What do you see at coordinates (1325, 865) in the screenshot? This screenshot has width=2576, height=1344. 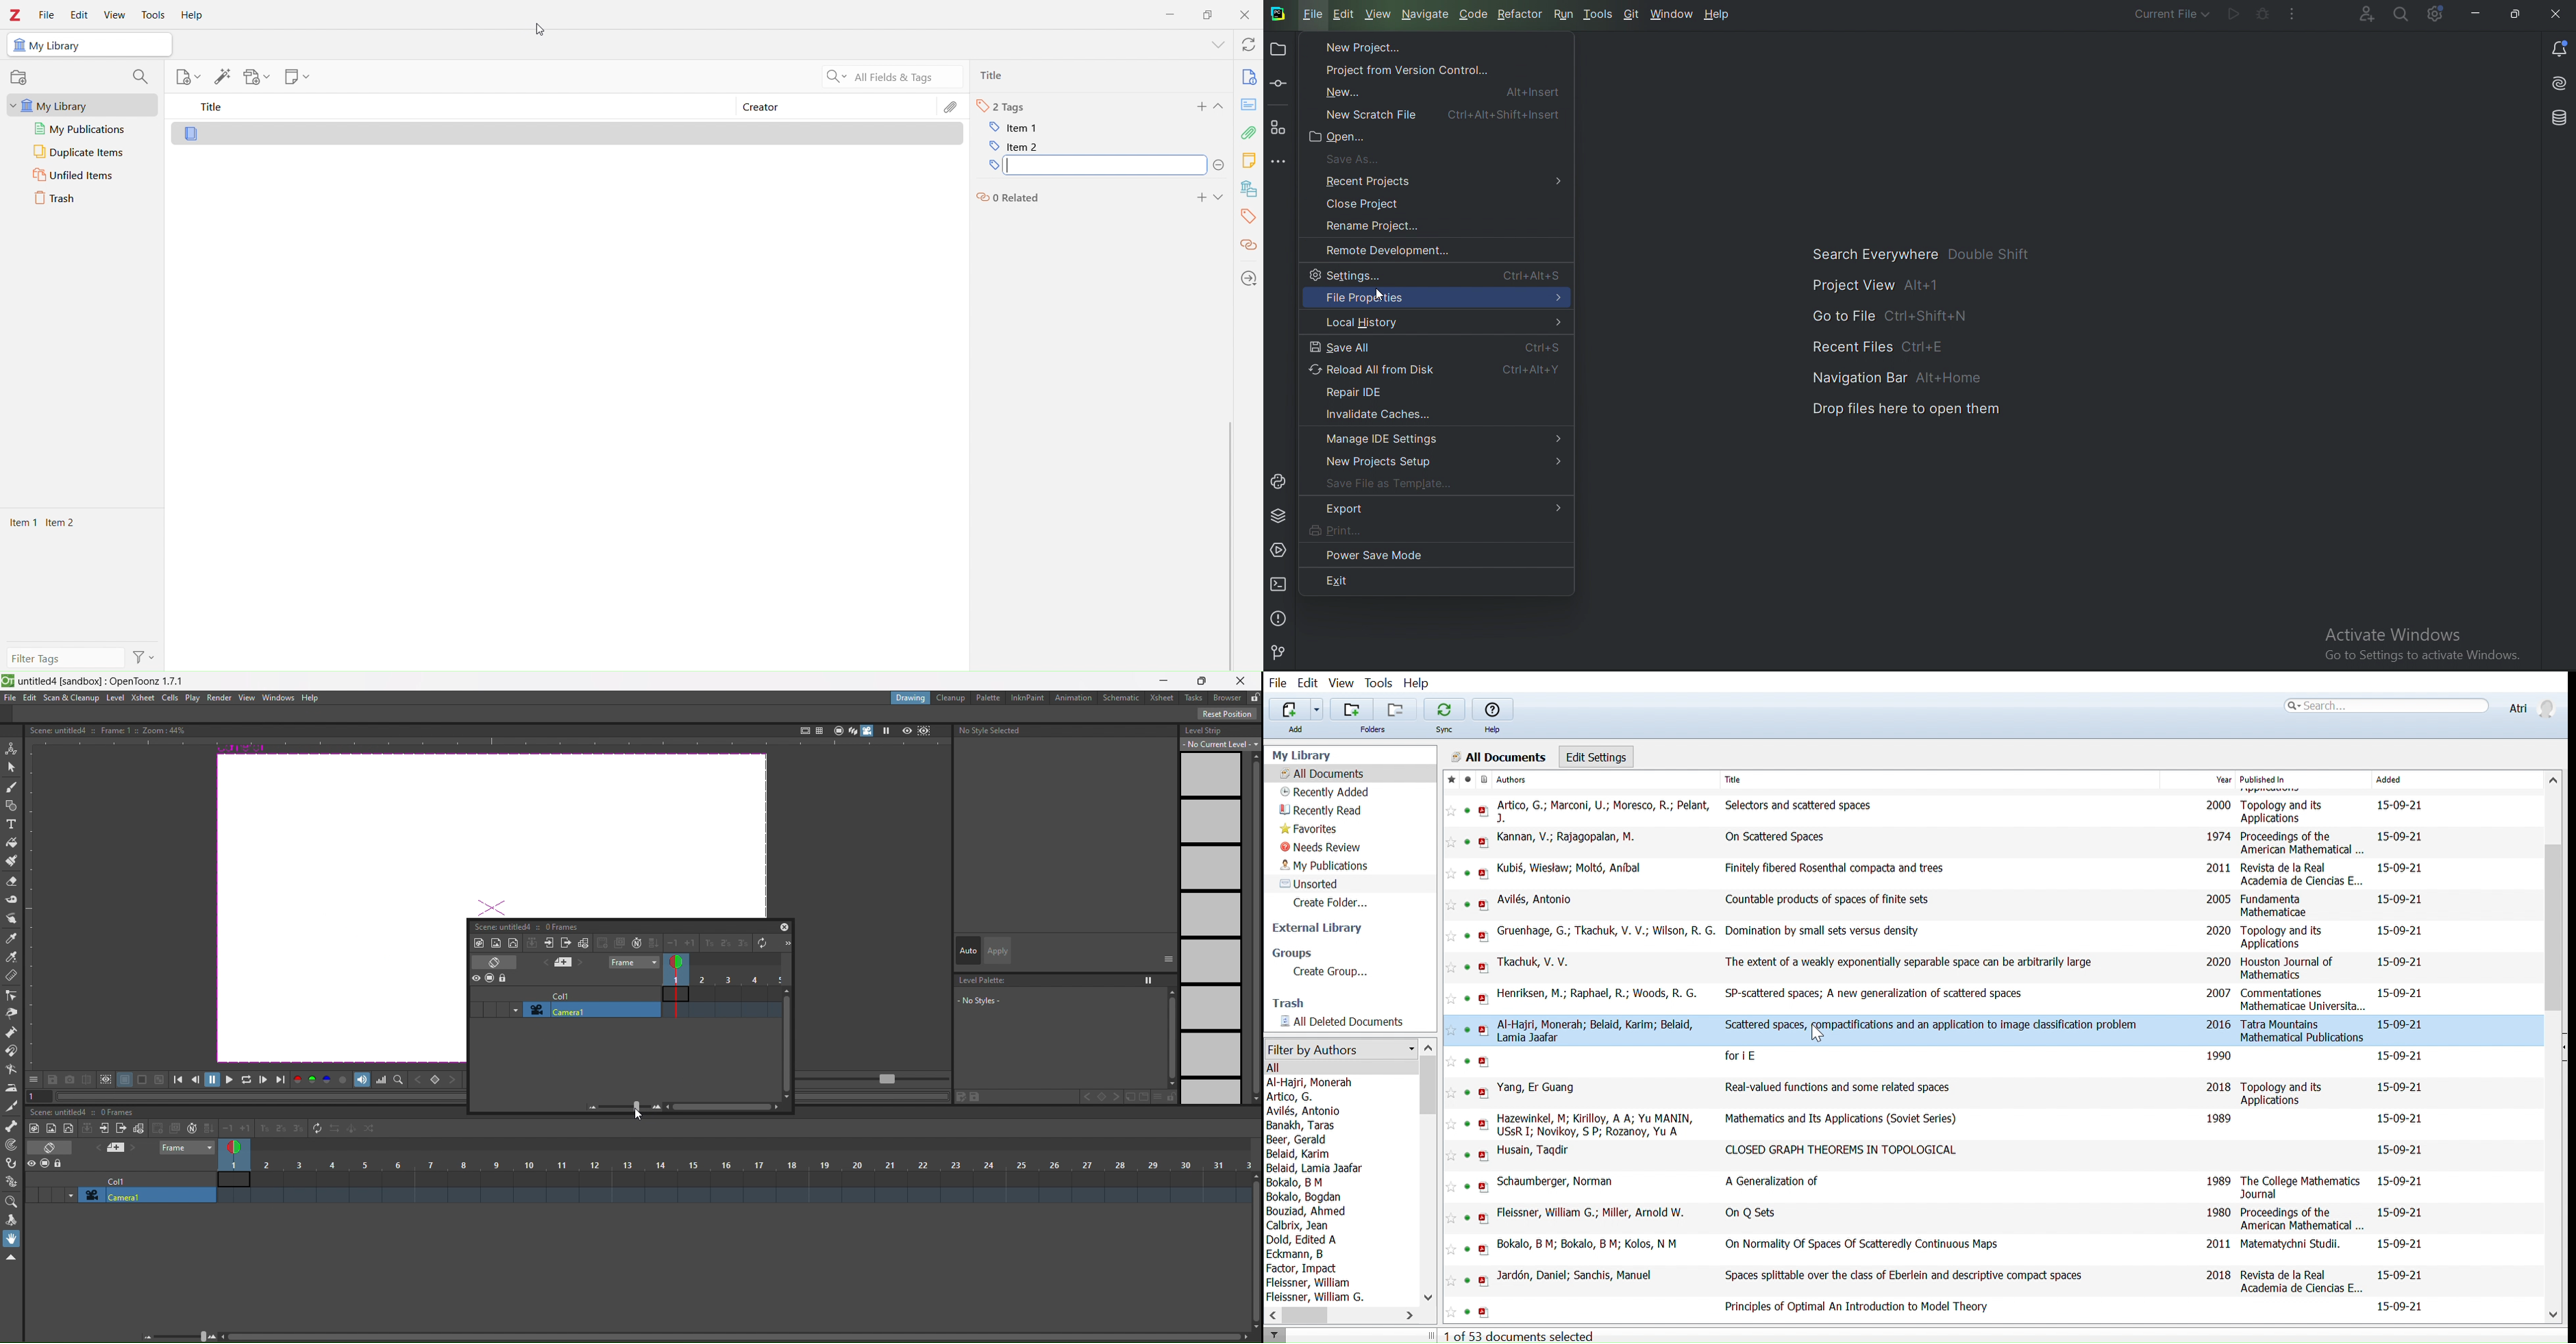 I see `My publications` at bounding box center [1325, 865].